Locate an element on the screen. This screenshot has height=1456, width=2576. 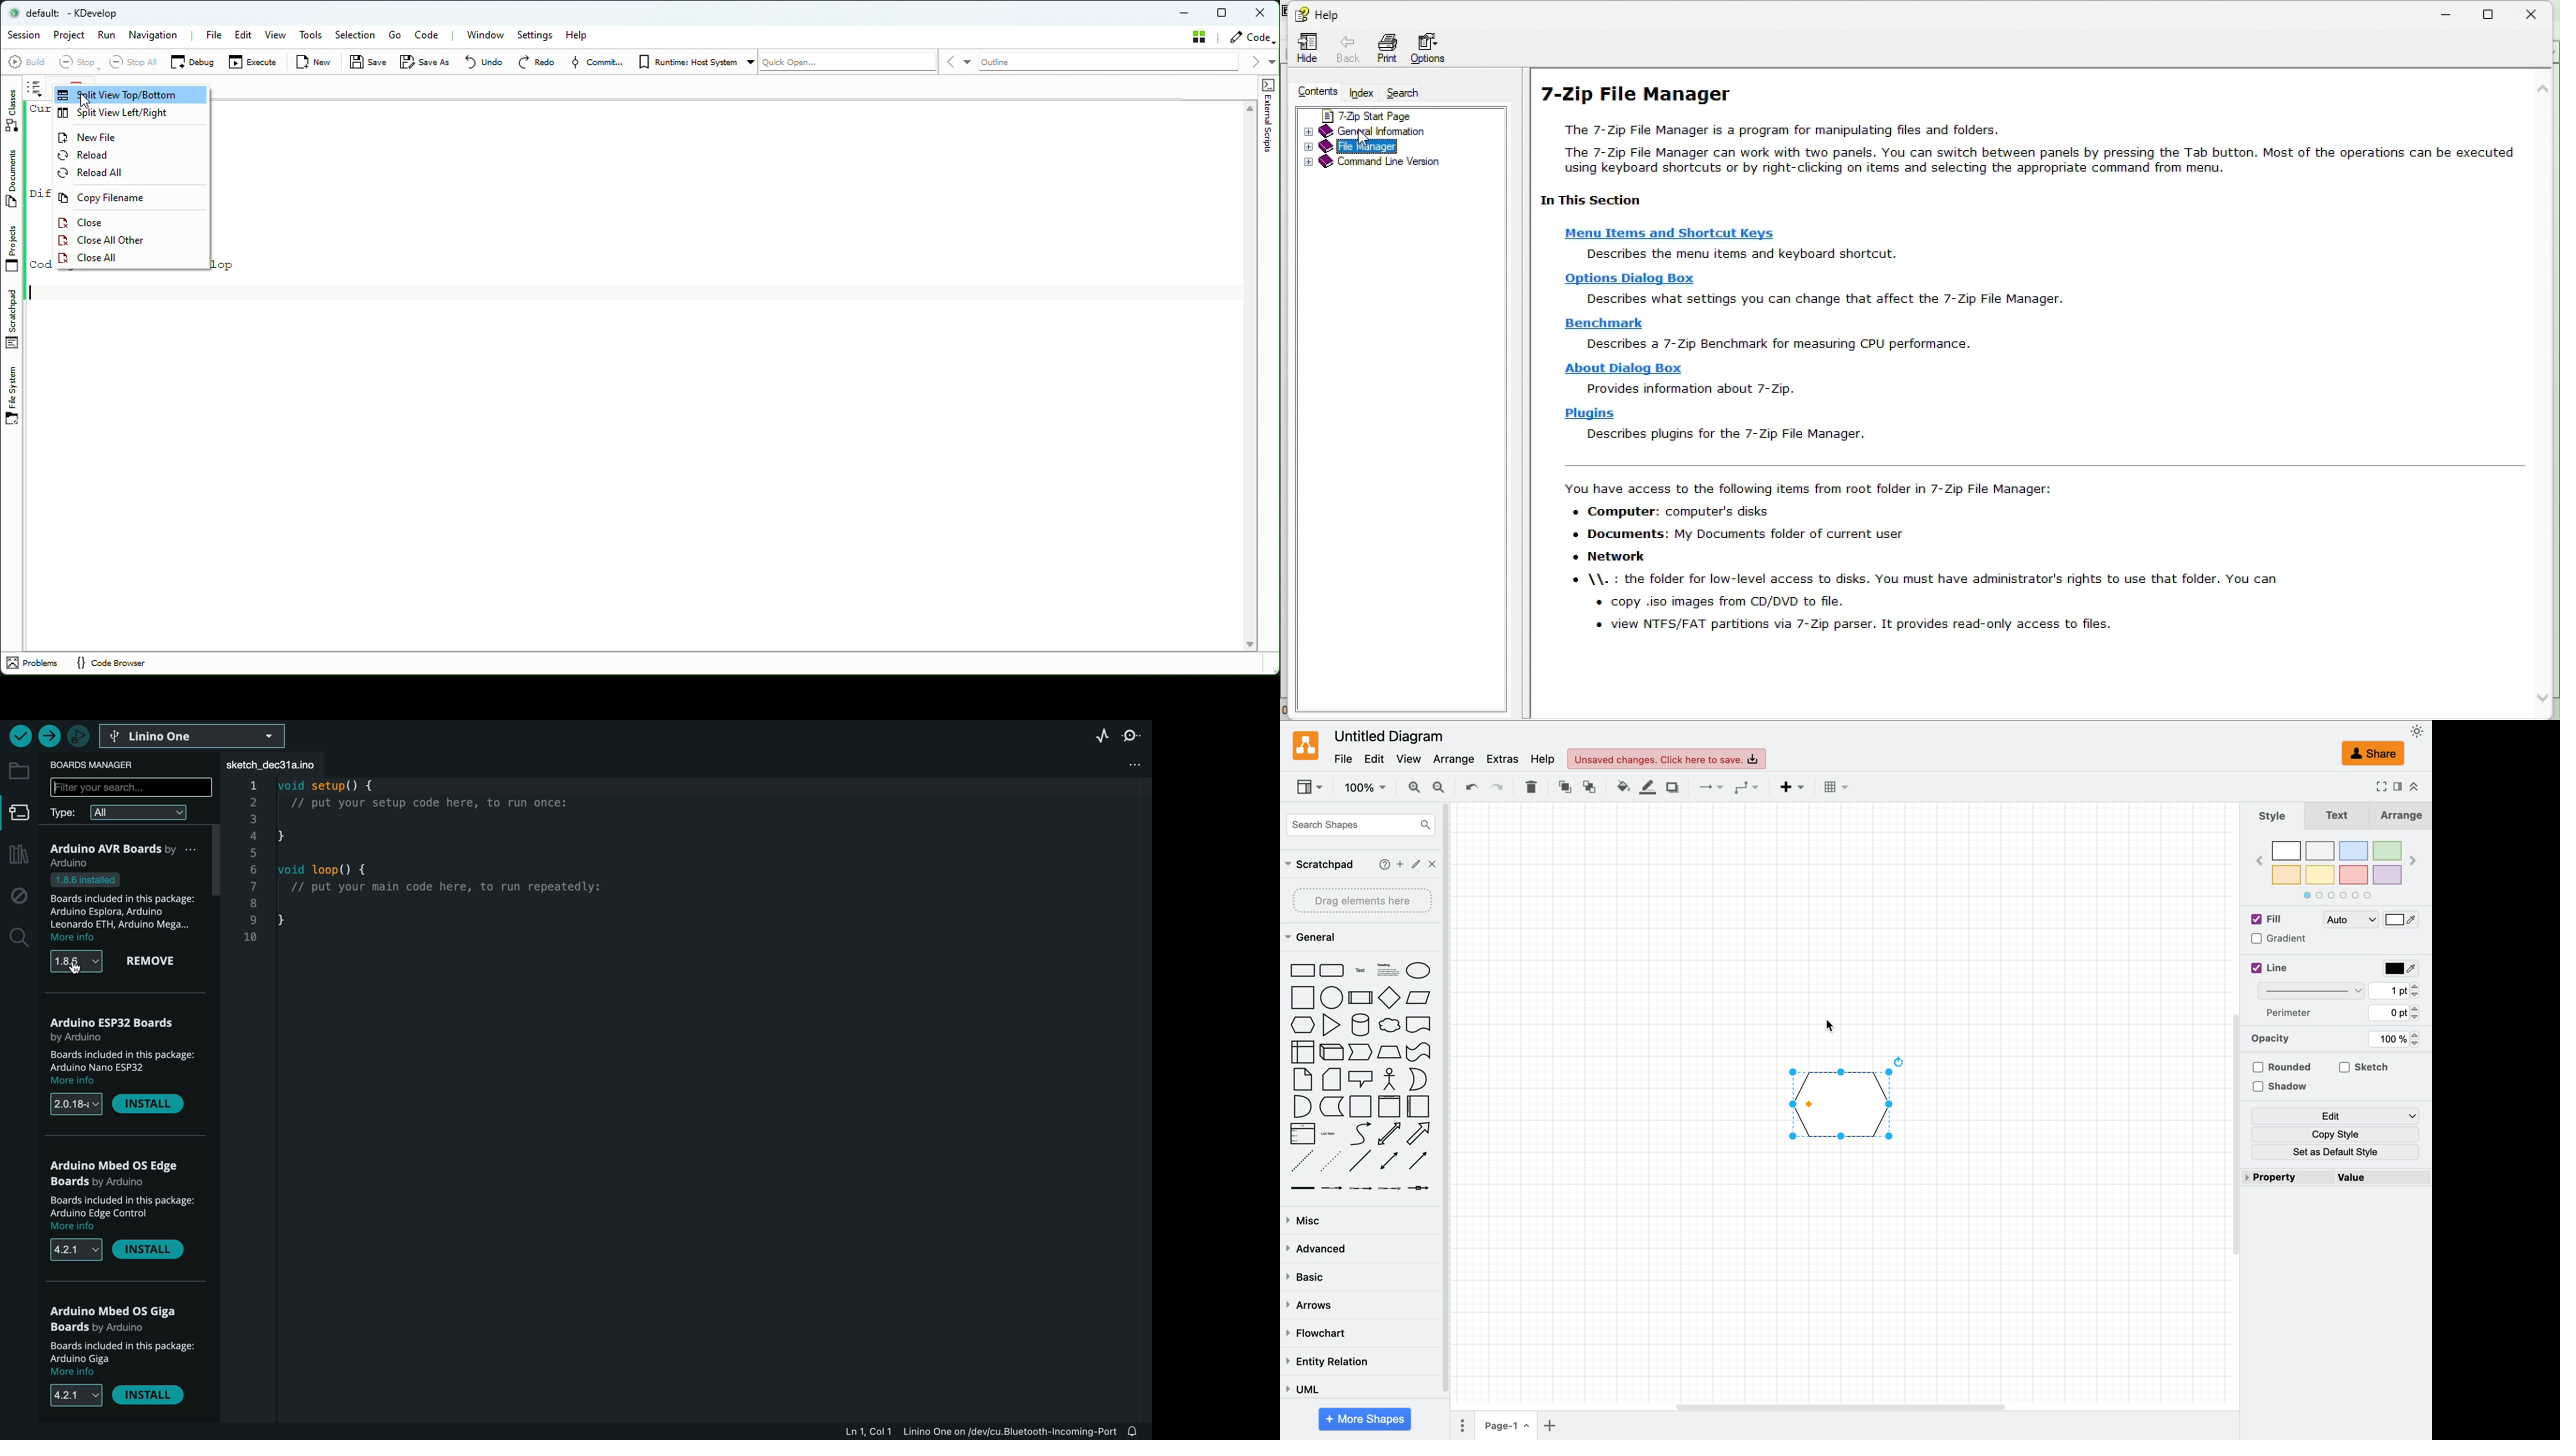
document is located at coordinates (1423, 1024).